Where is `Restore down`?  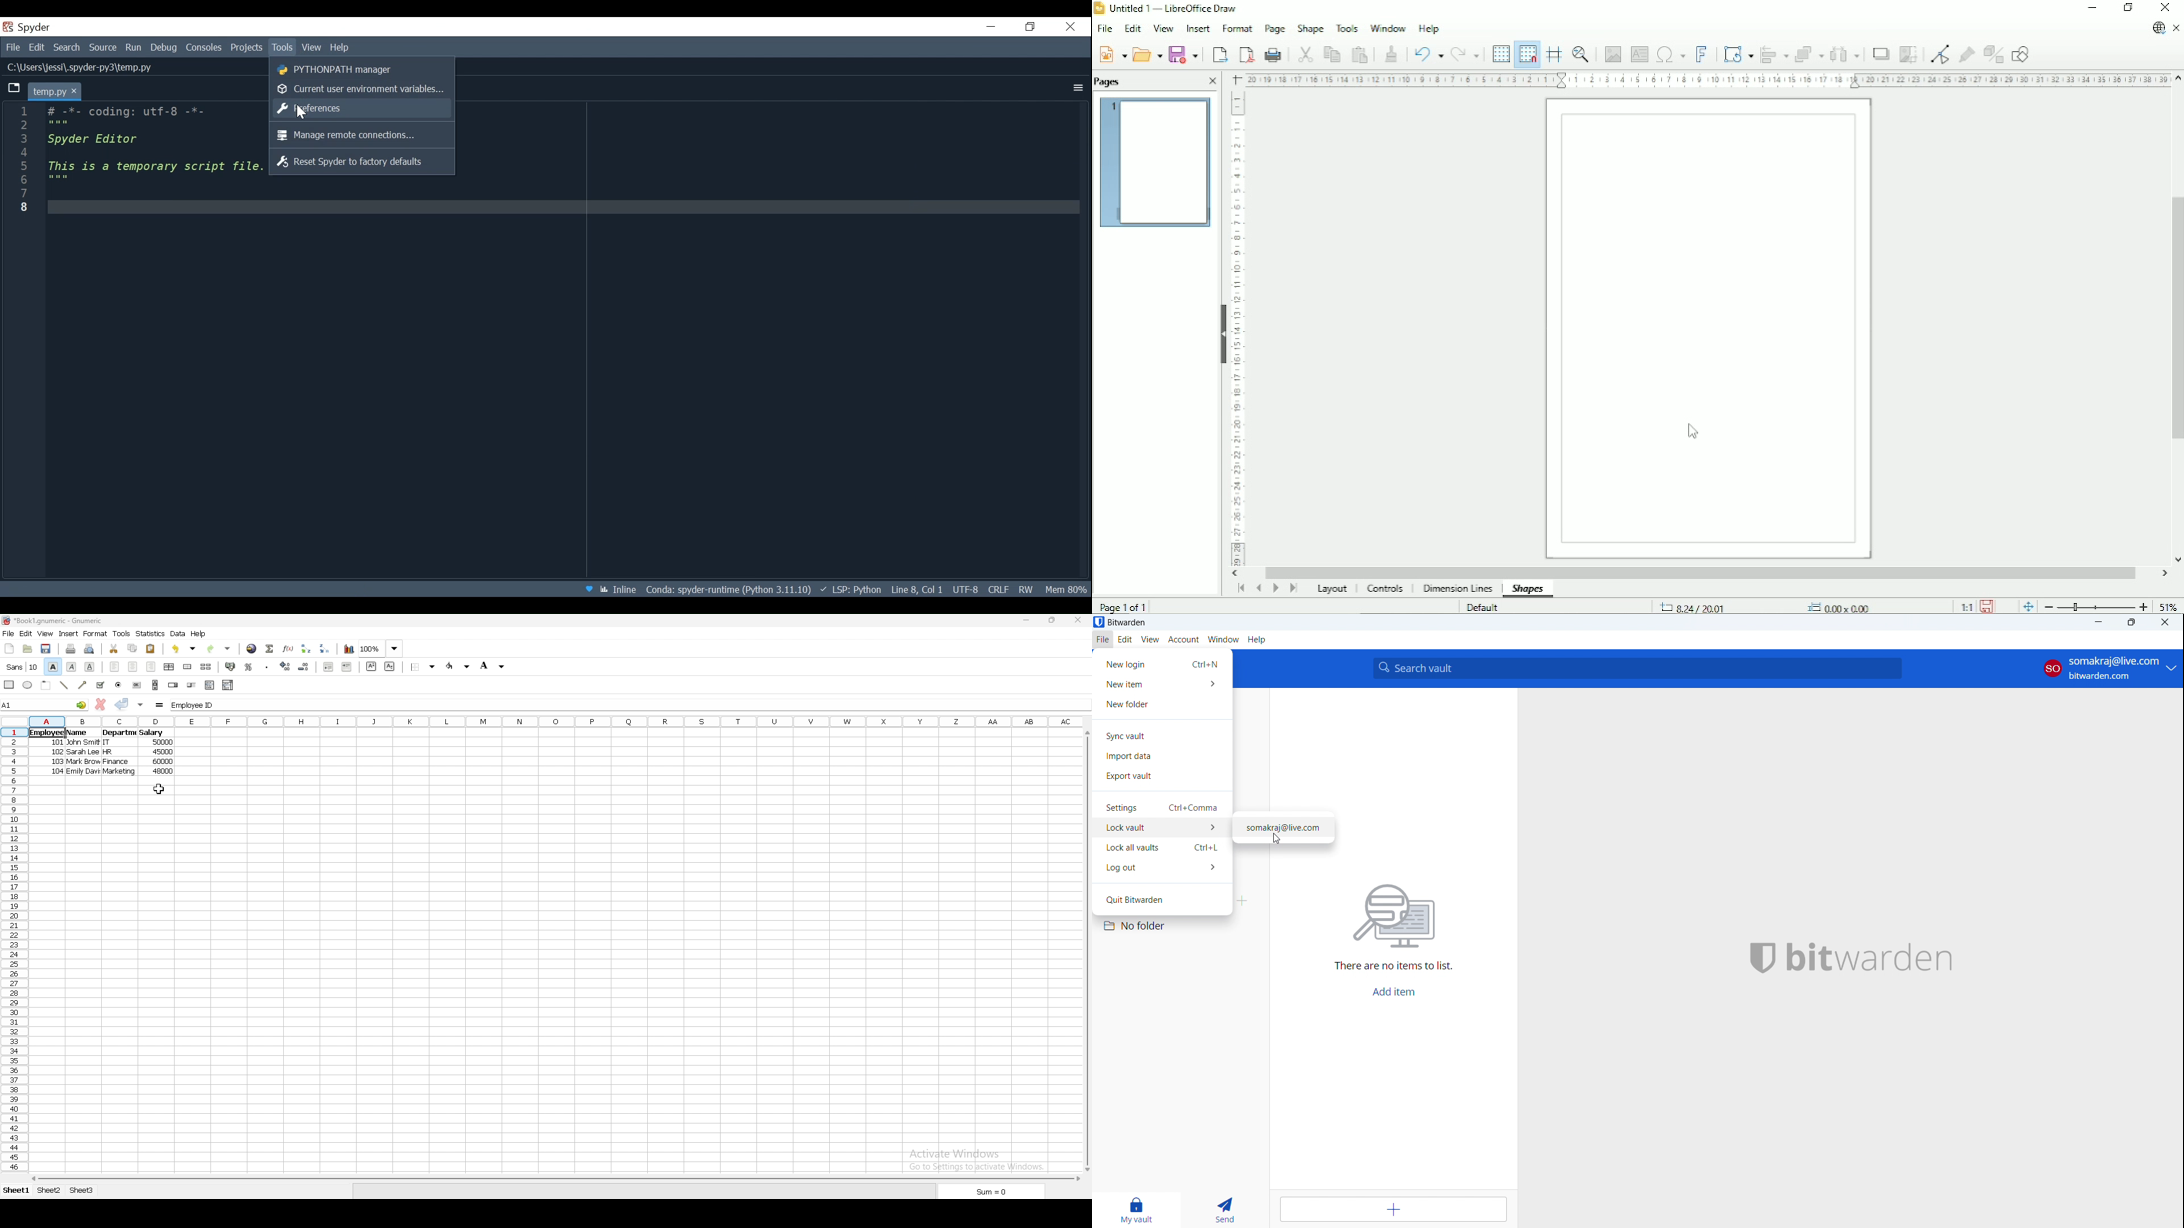 Restore down is located at coordinates (2128, 8).